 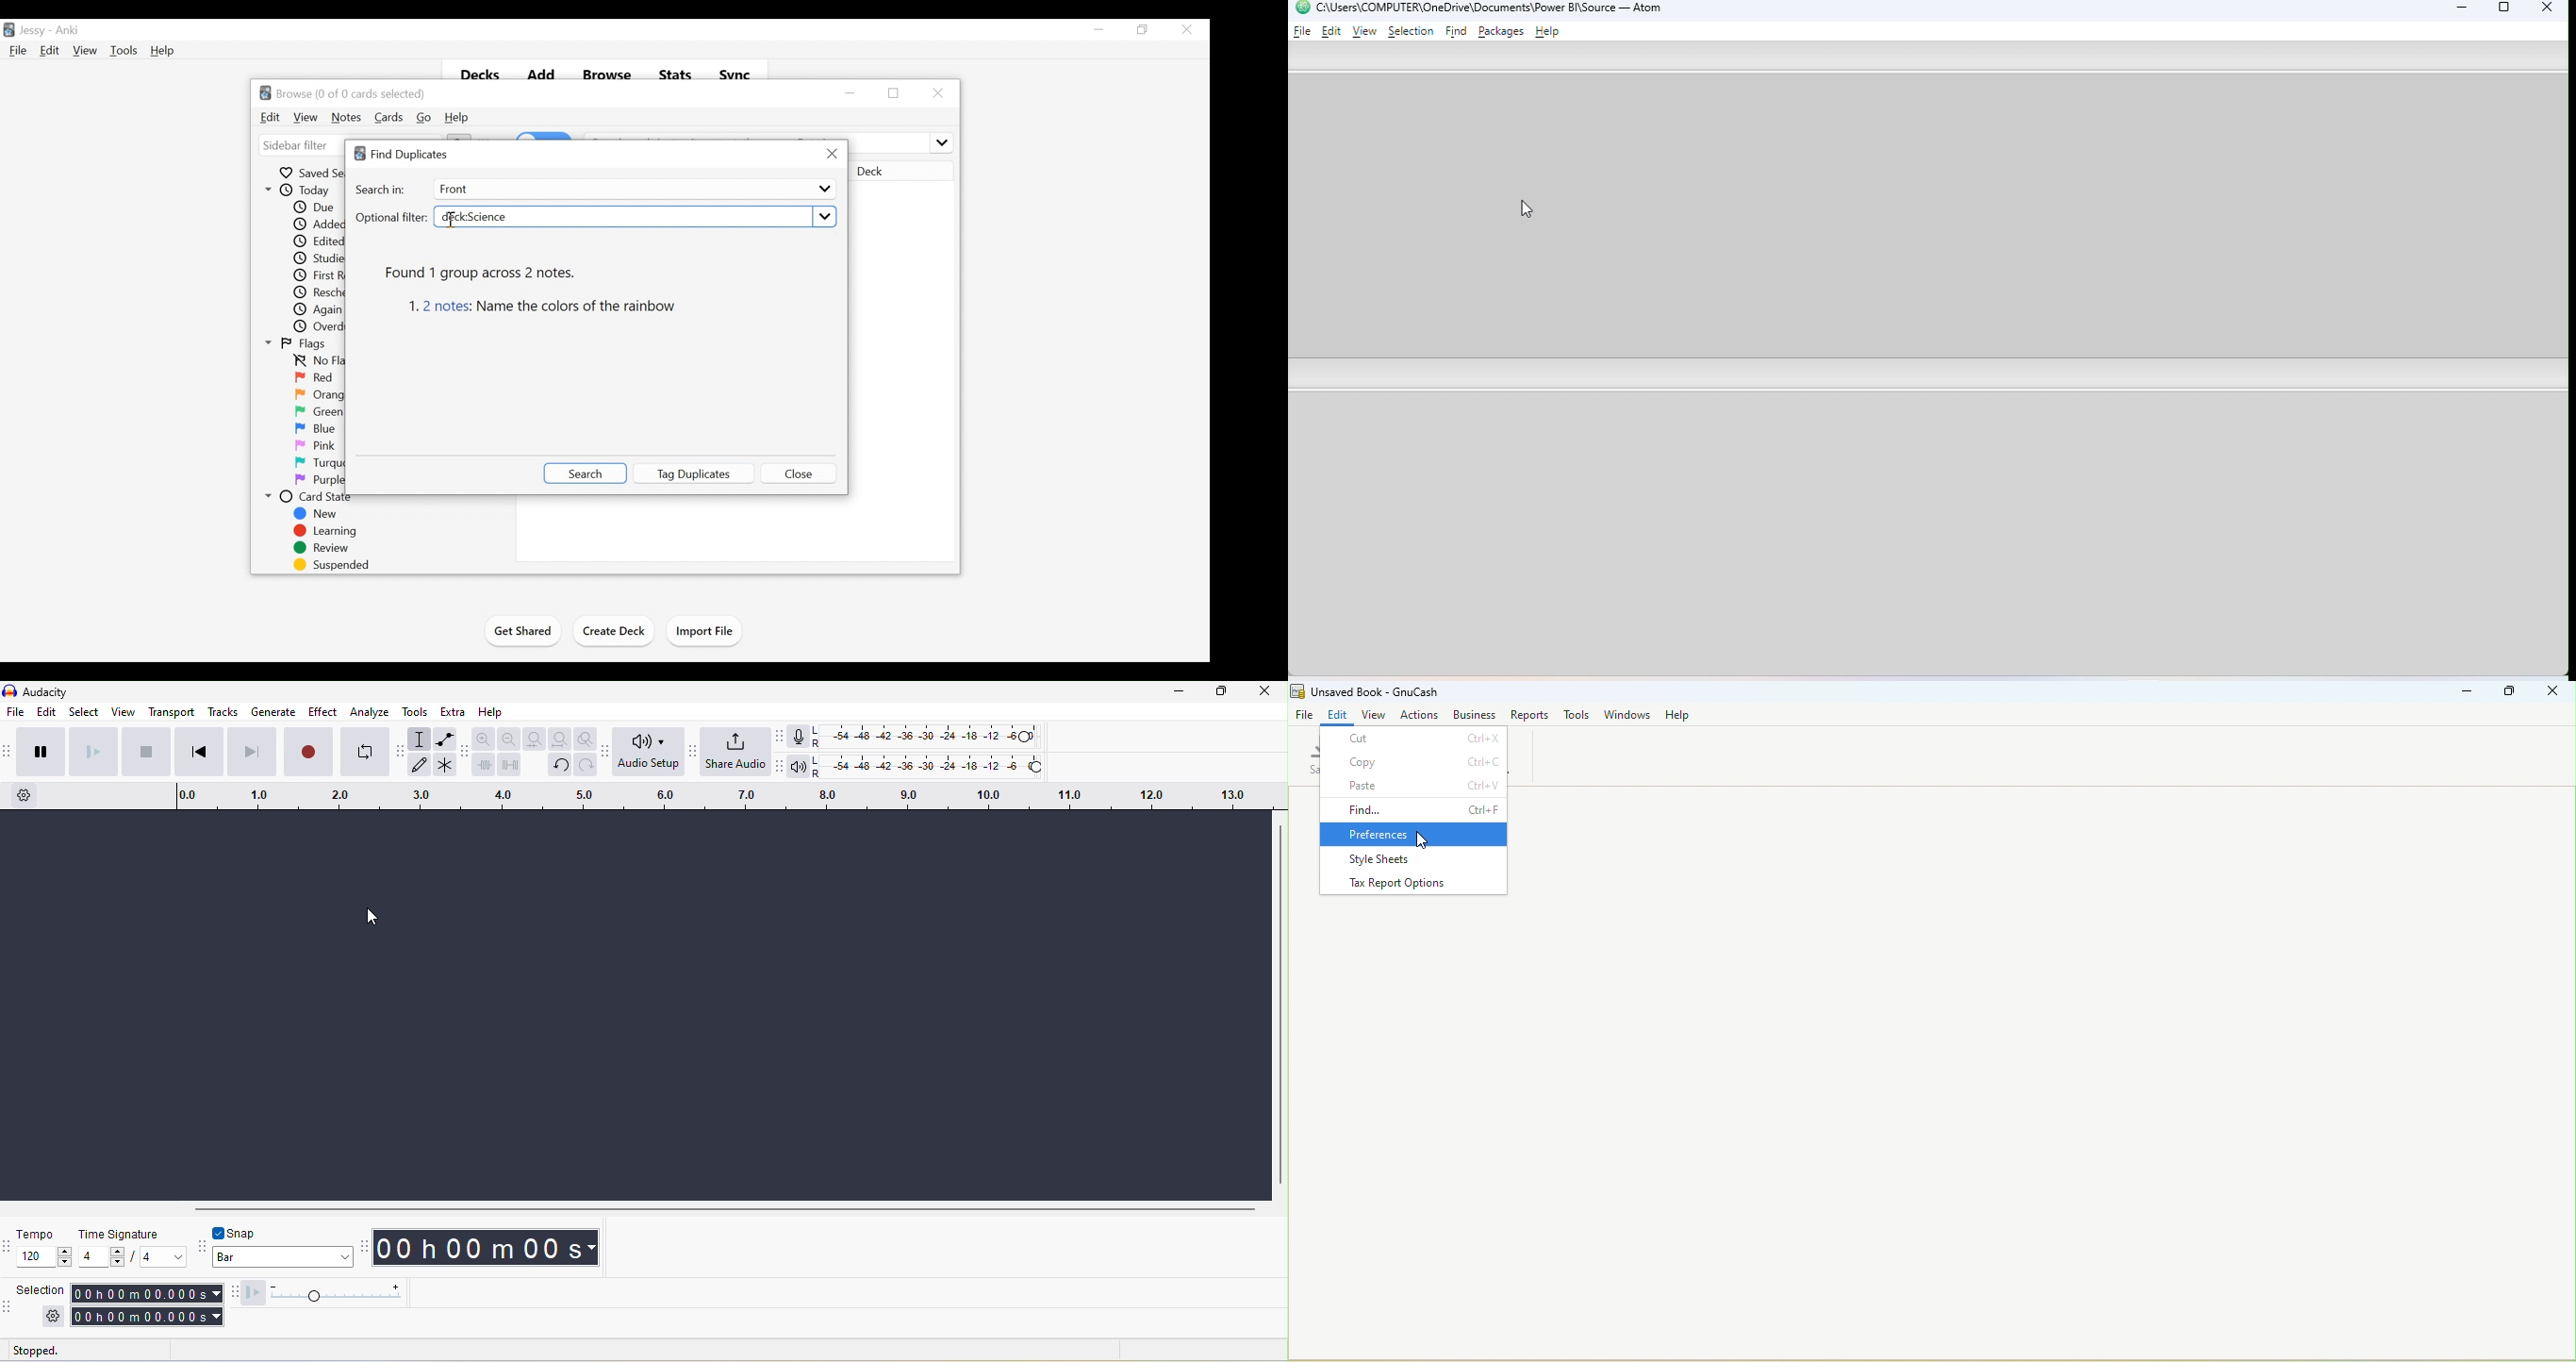 I want to click on multi tool, so click(x=446, y=764).